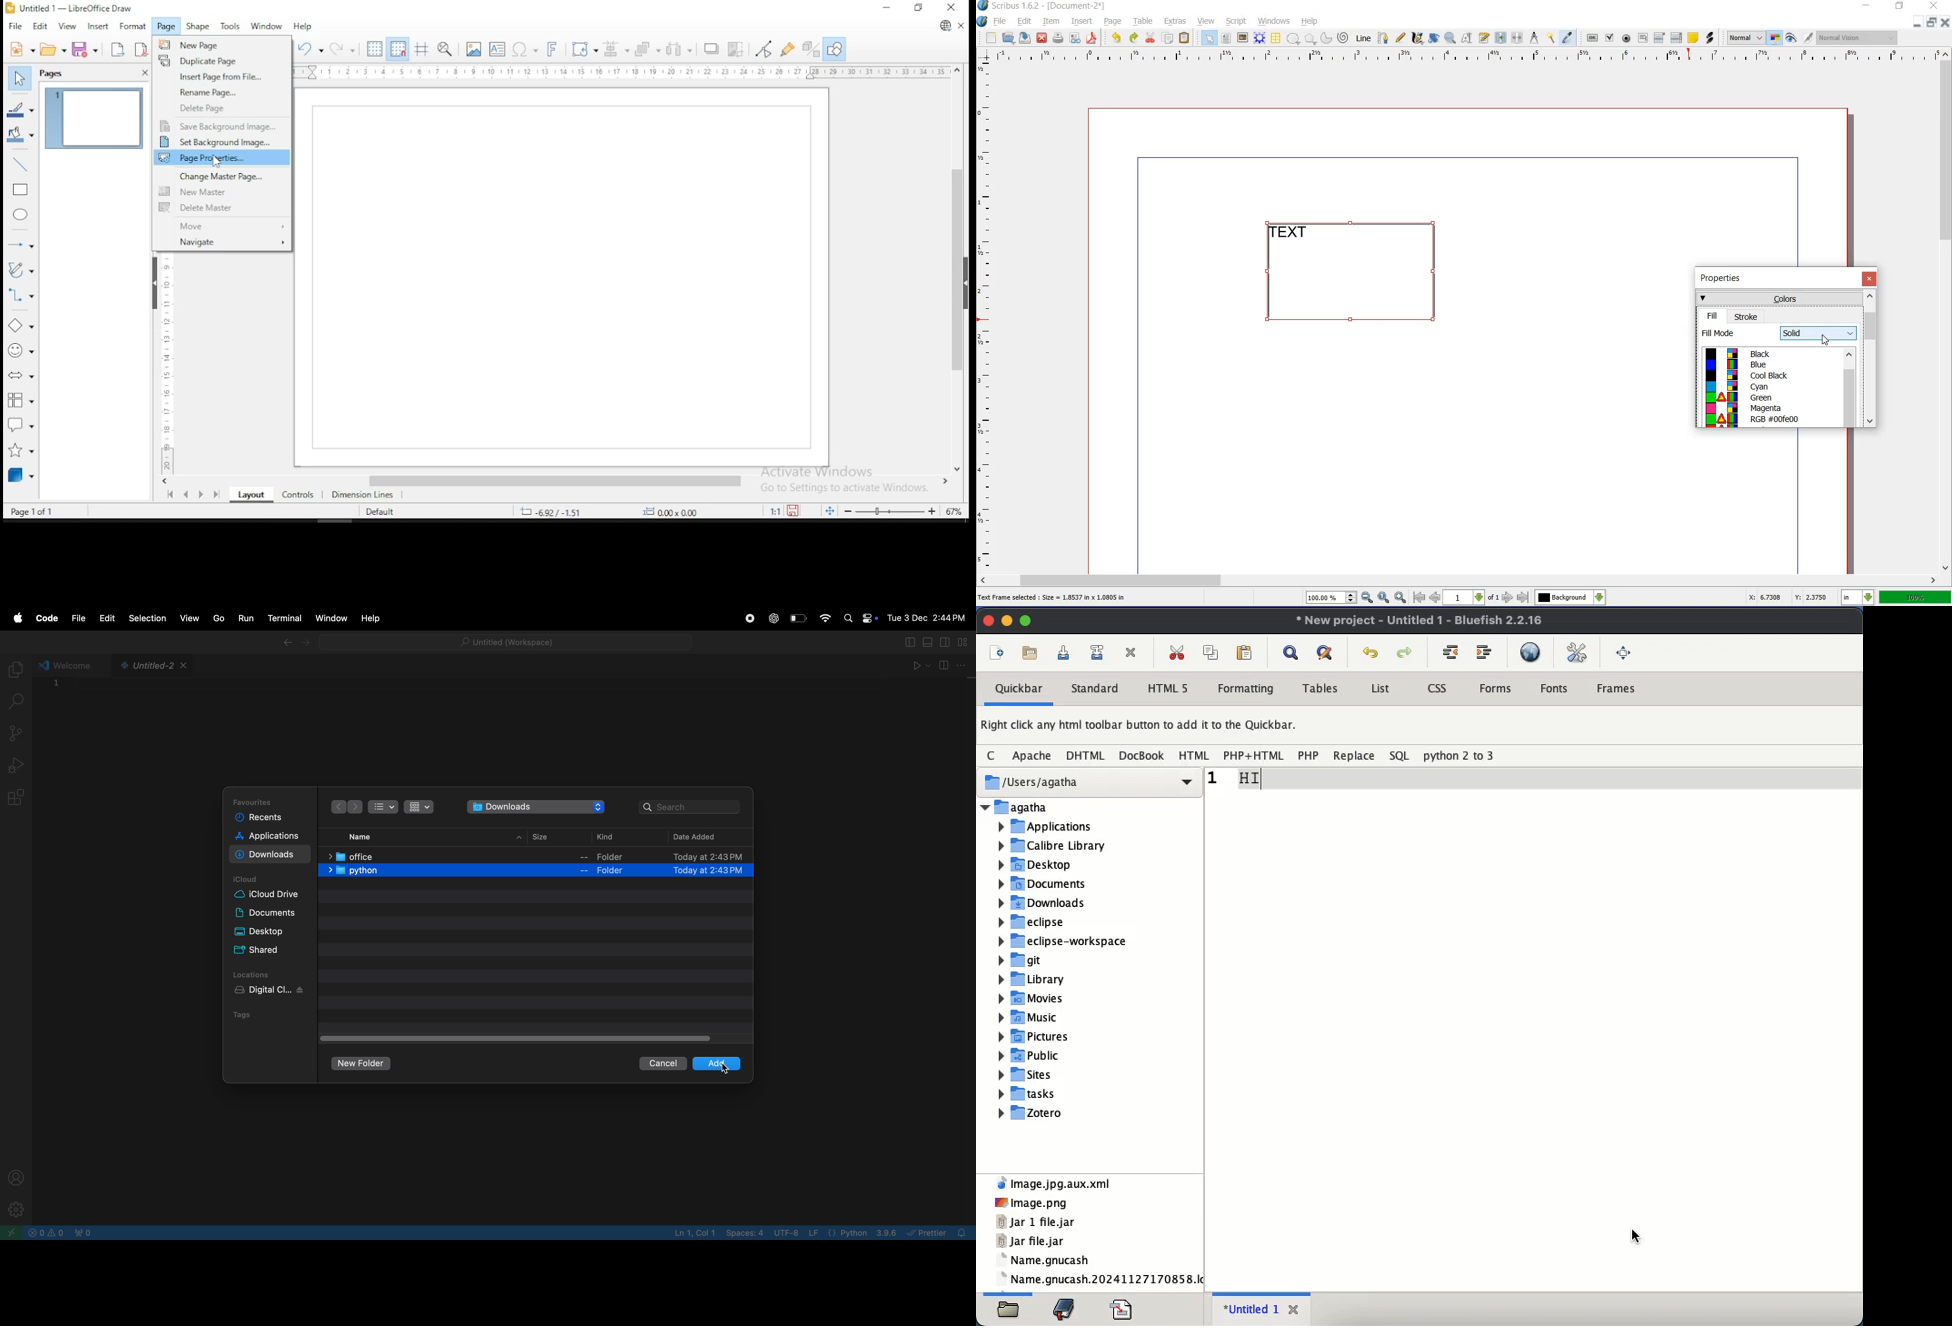  Describe the element at coordinates (57, 686) in the screenshot. I see `1` at that location.